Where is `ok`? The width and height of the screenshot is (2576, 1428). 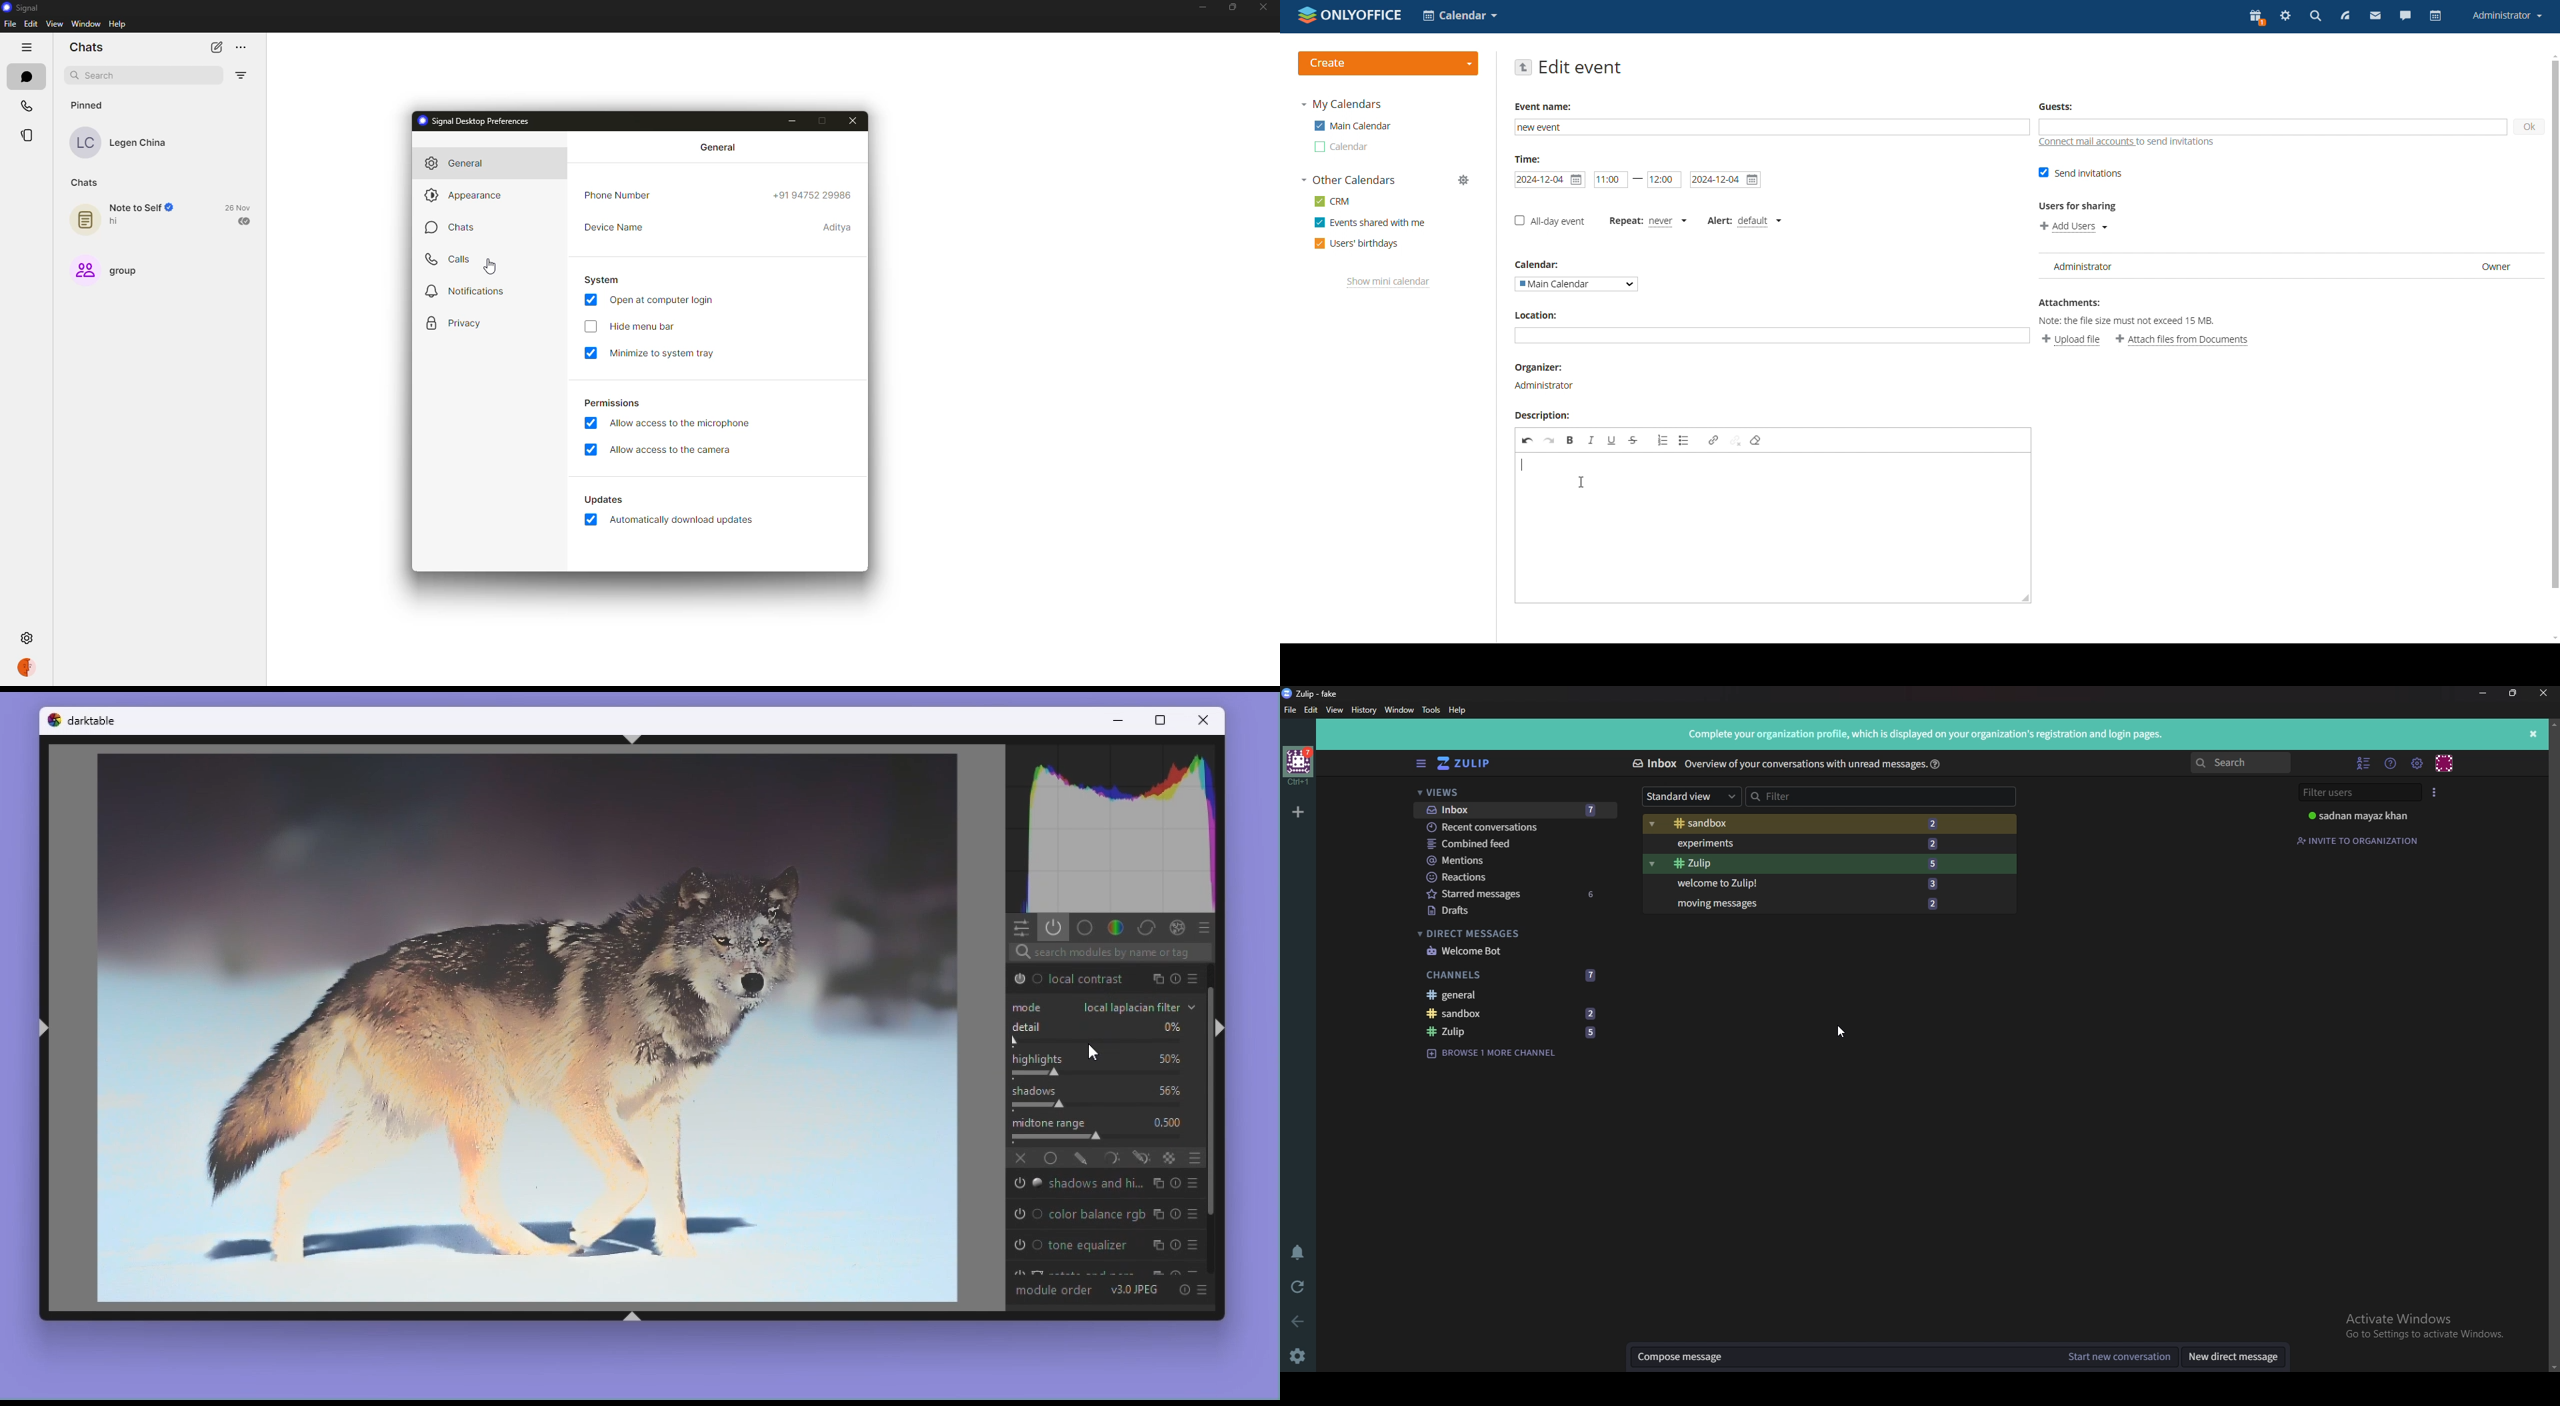
ok is located at coordinates (2530, 127).